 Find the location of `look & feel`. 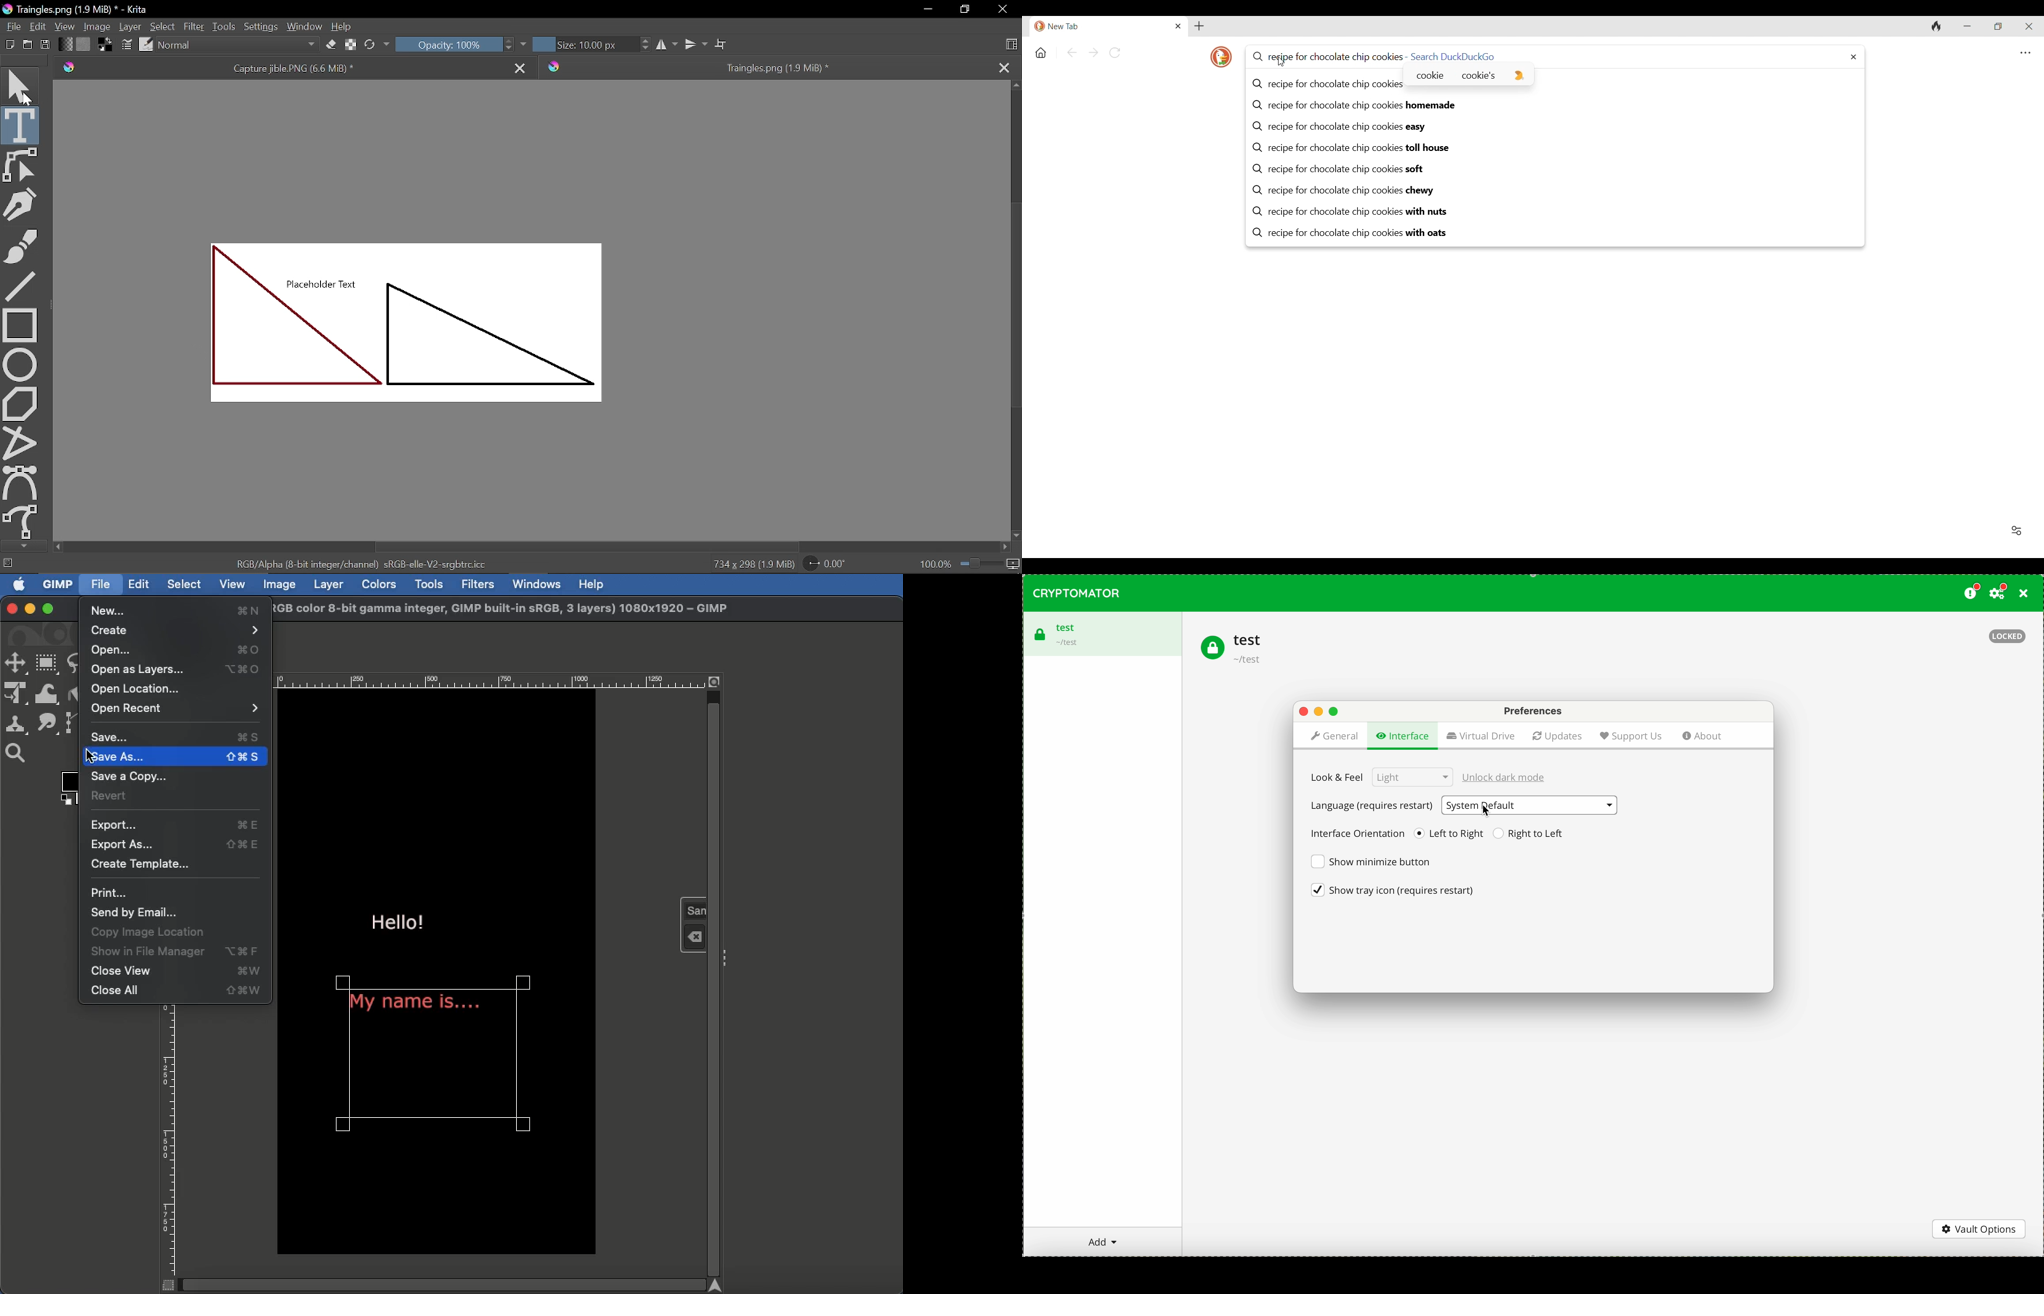

look & feel is located at coordinates (1379, 778).